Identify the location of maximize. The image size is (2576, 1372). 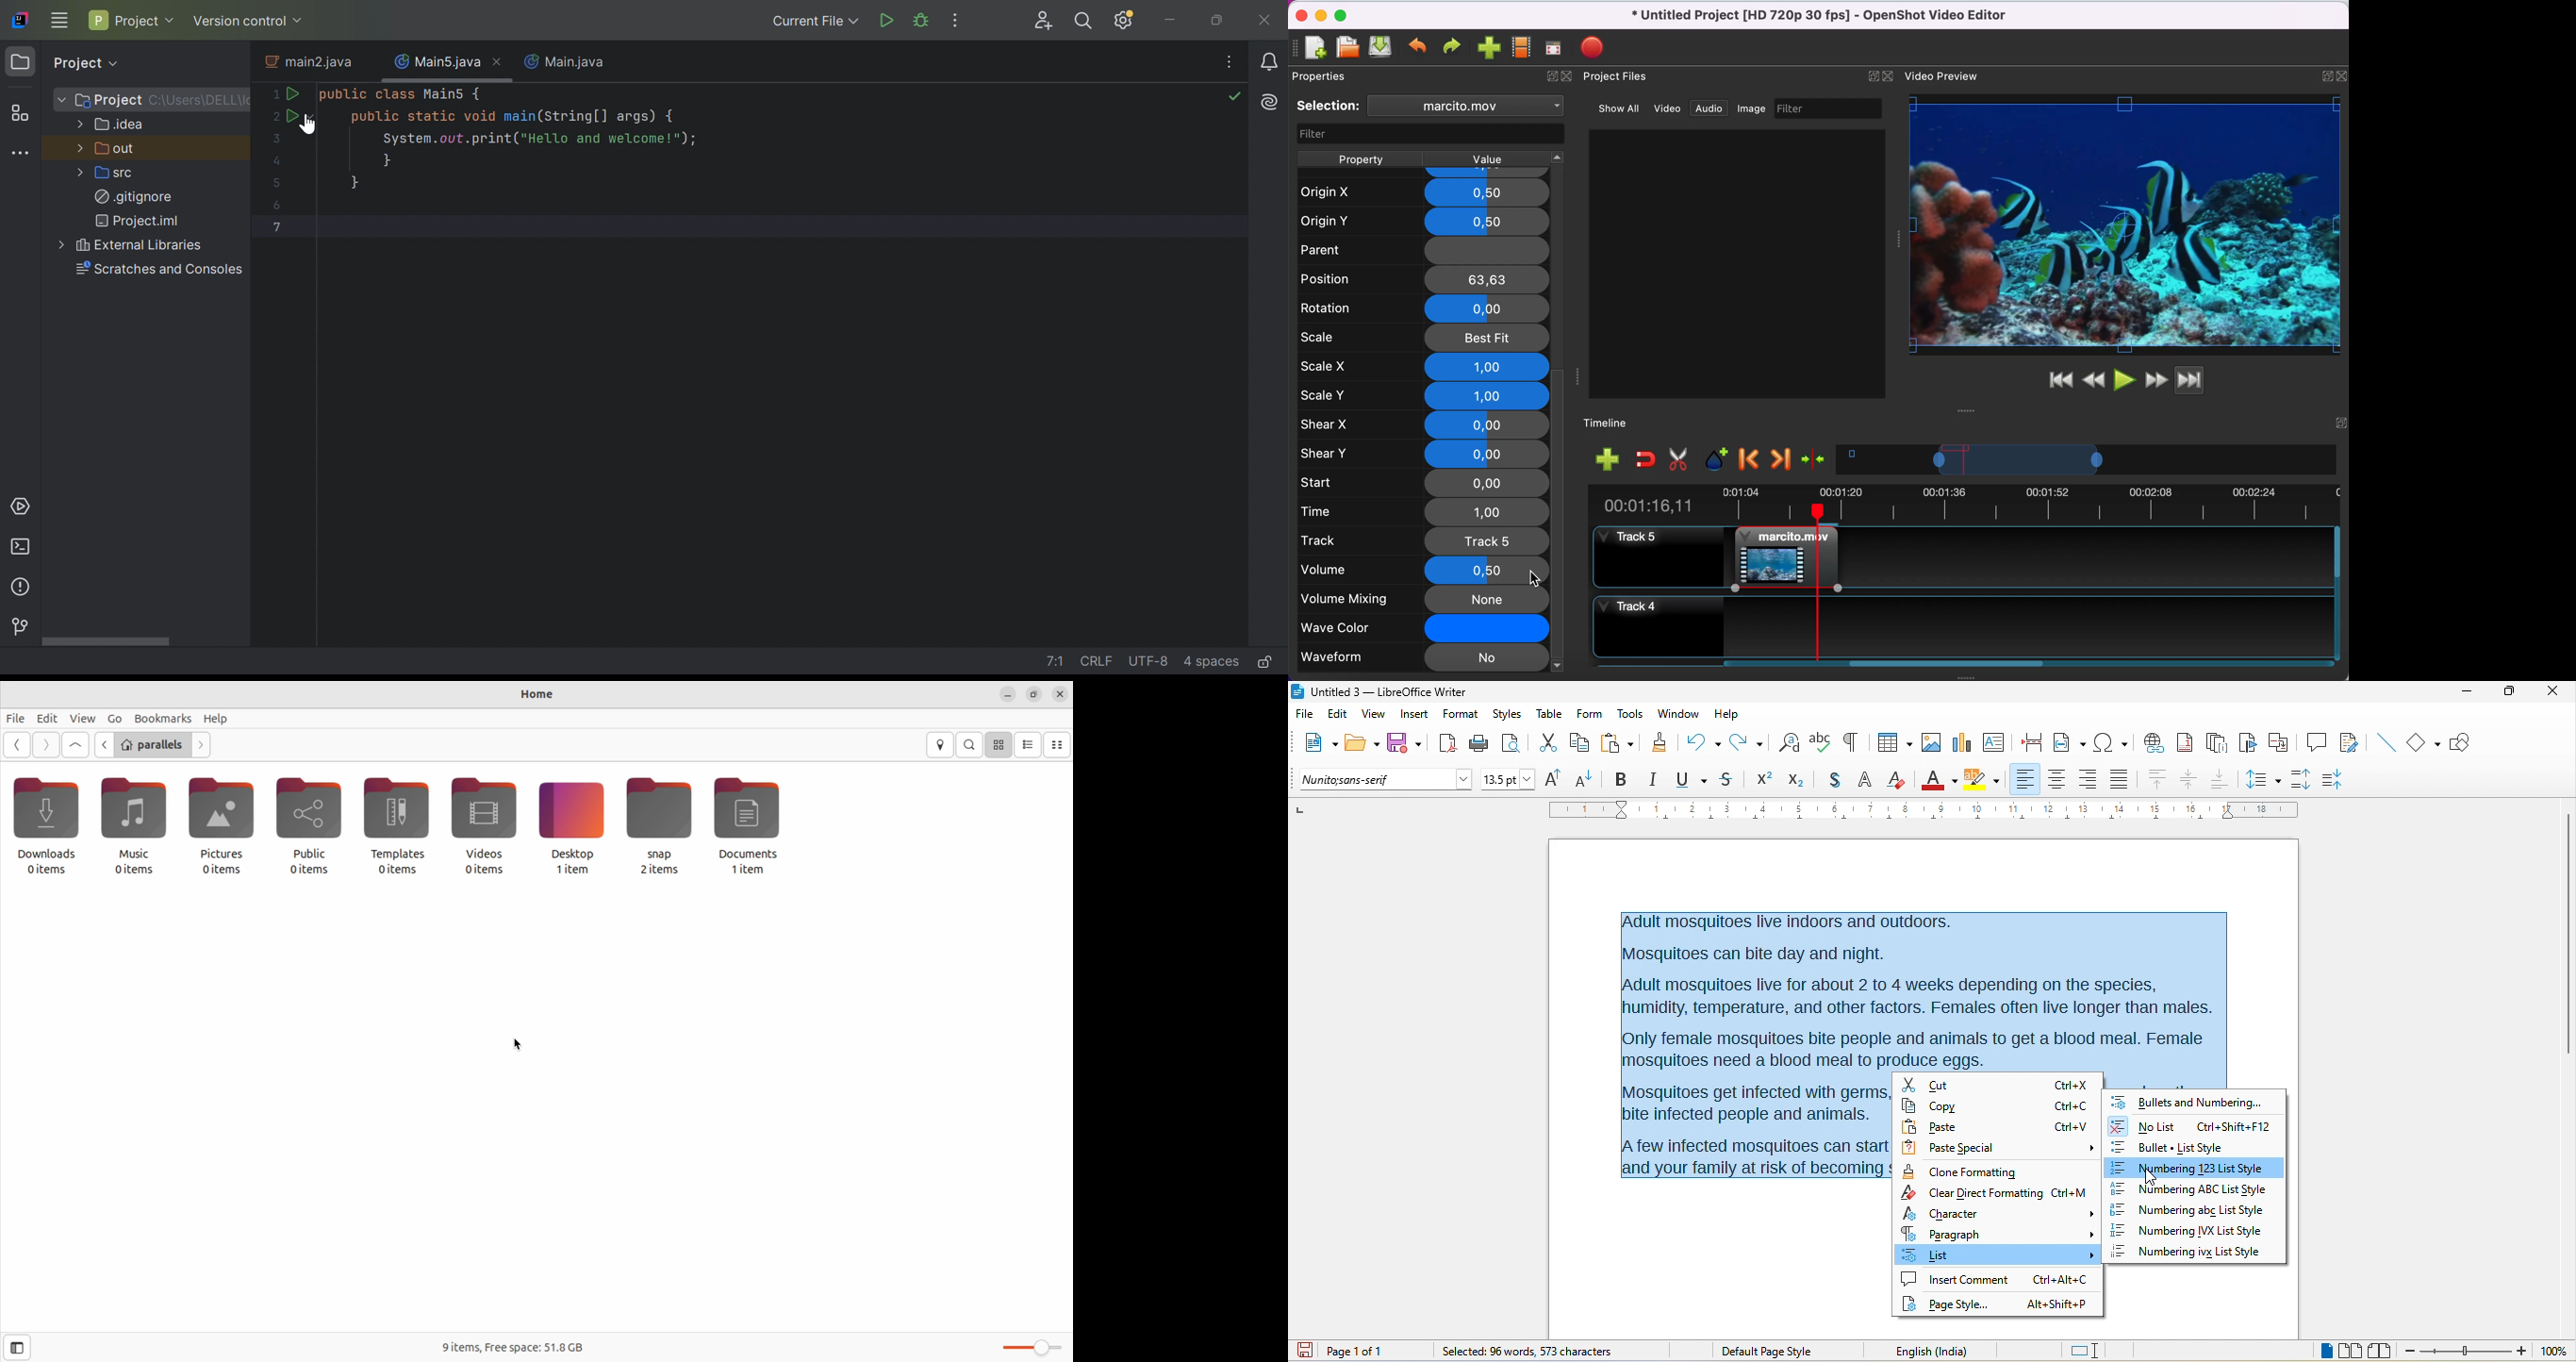
(2512, 695).